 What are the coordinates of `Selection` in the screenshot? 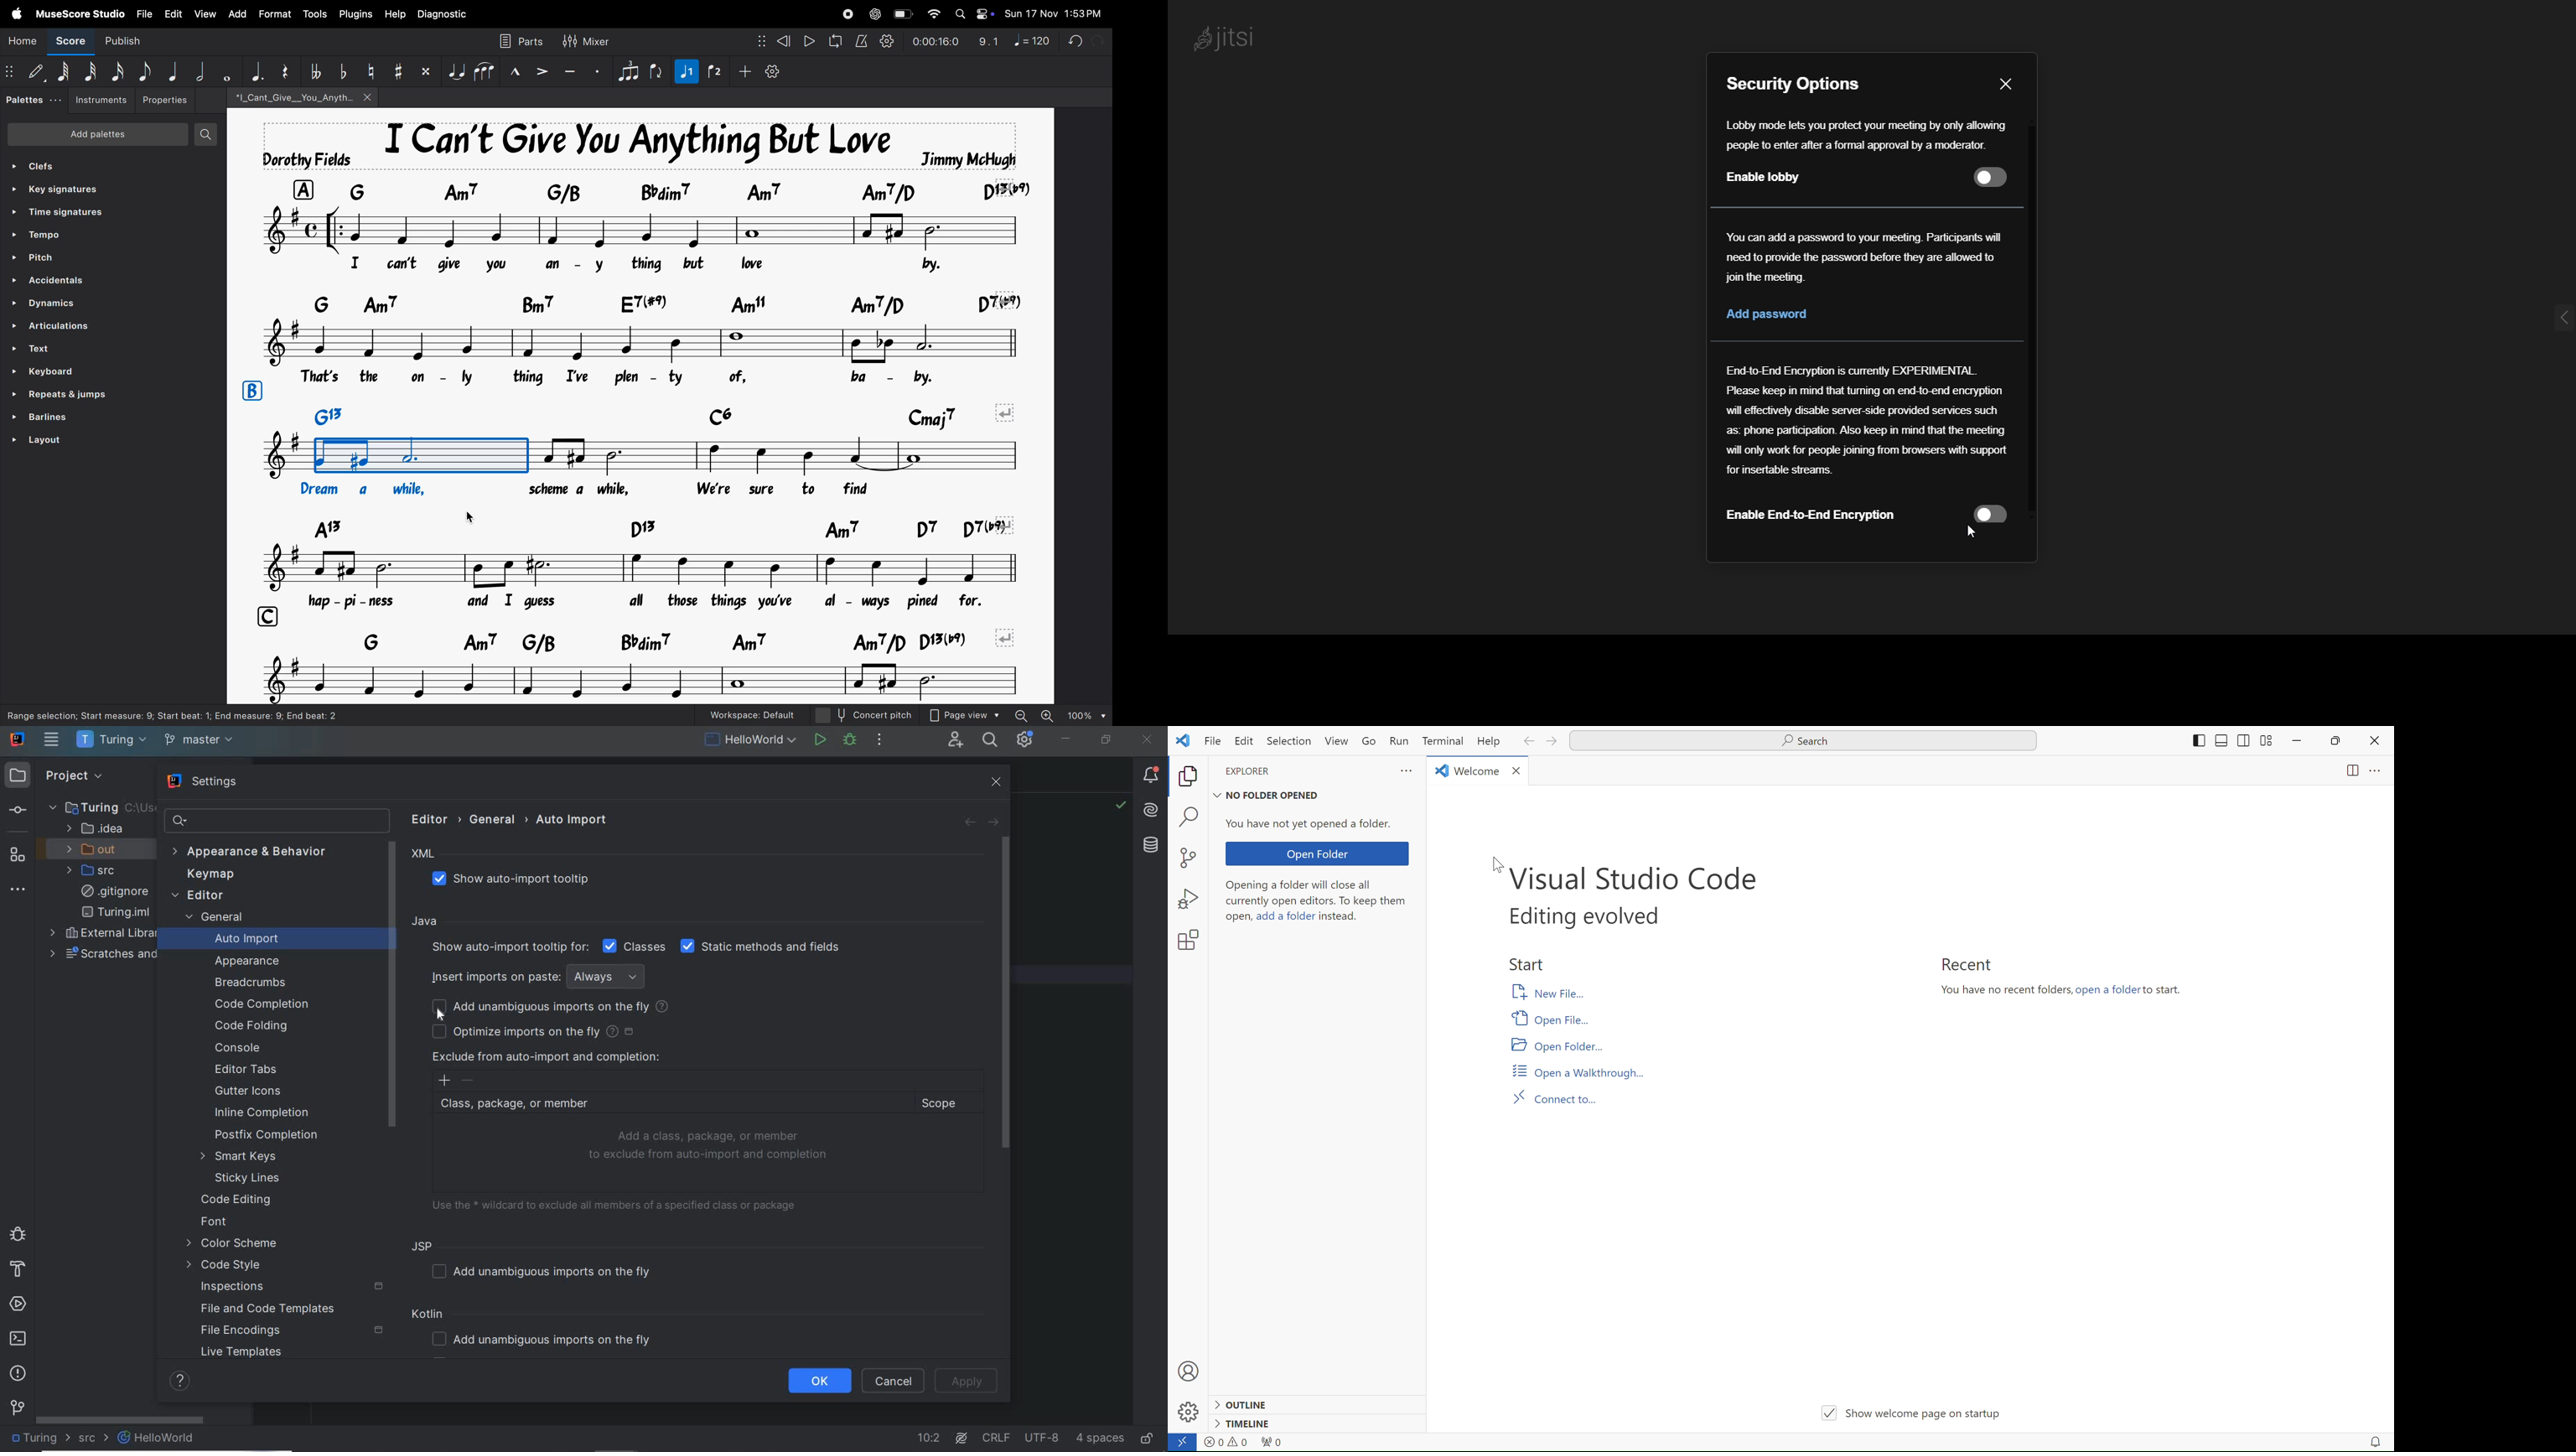 It's located at (1292, 743).